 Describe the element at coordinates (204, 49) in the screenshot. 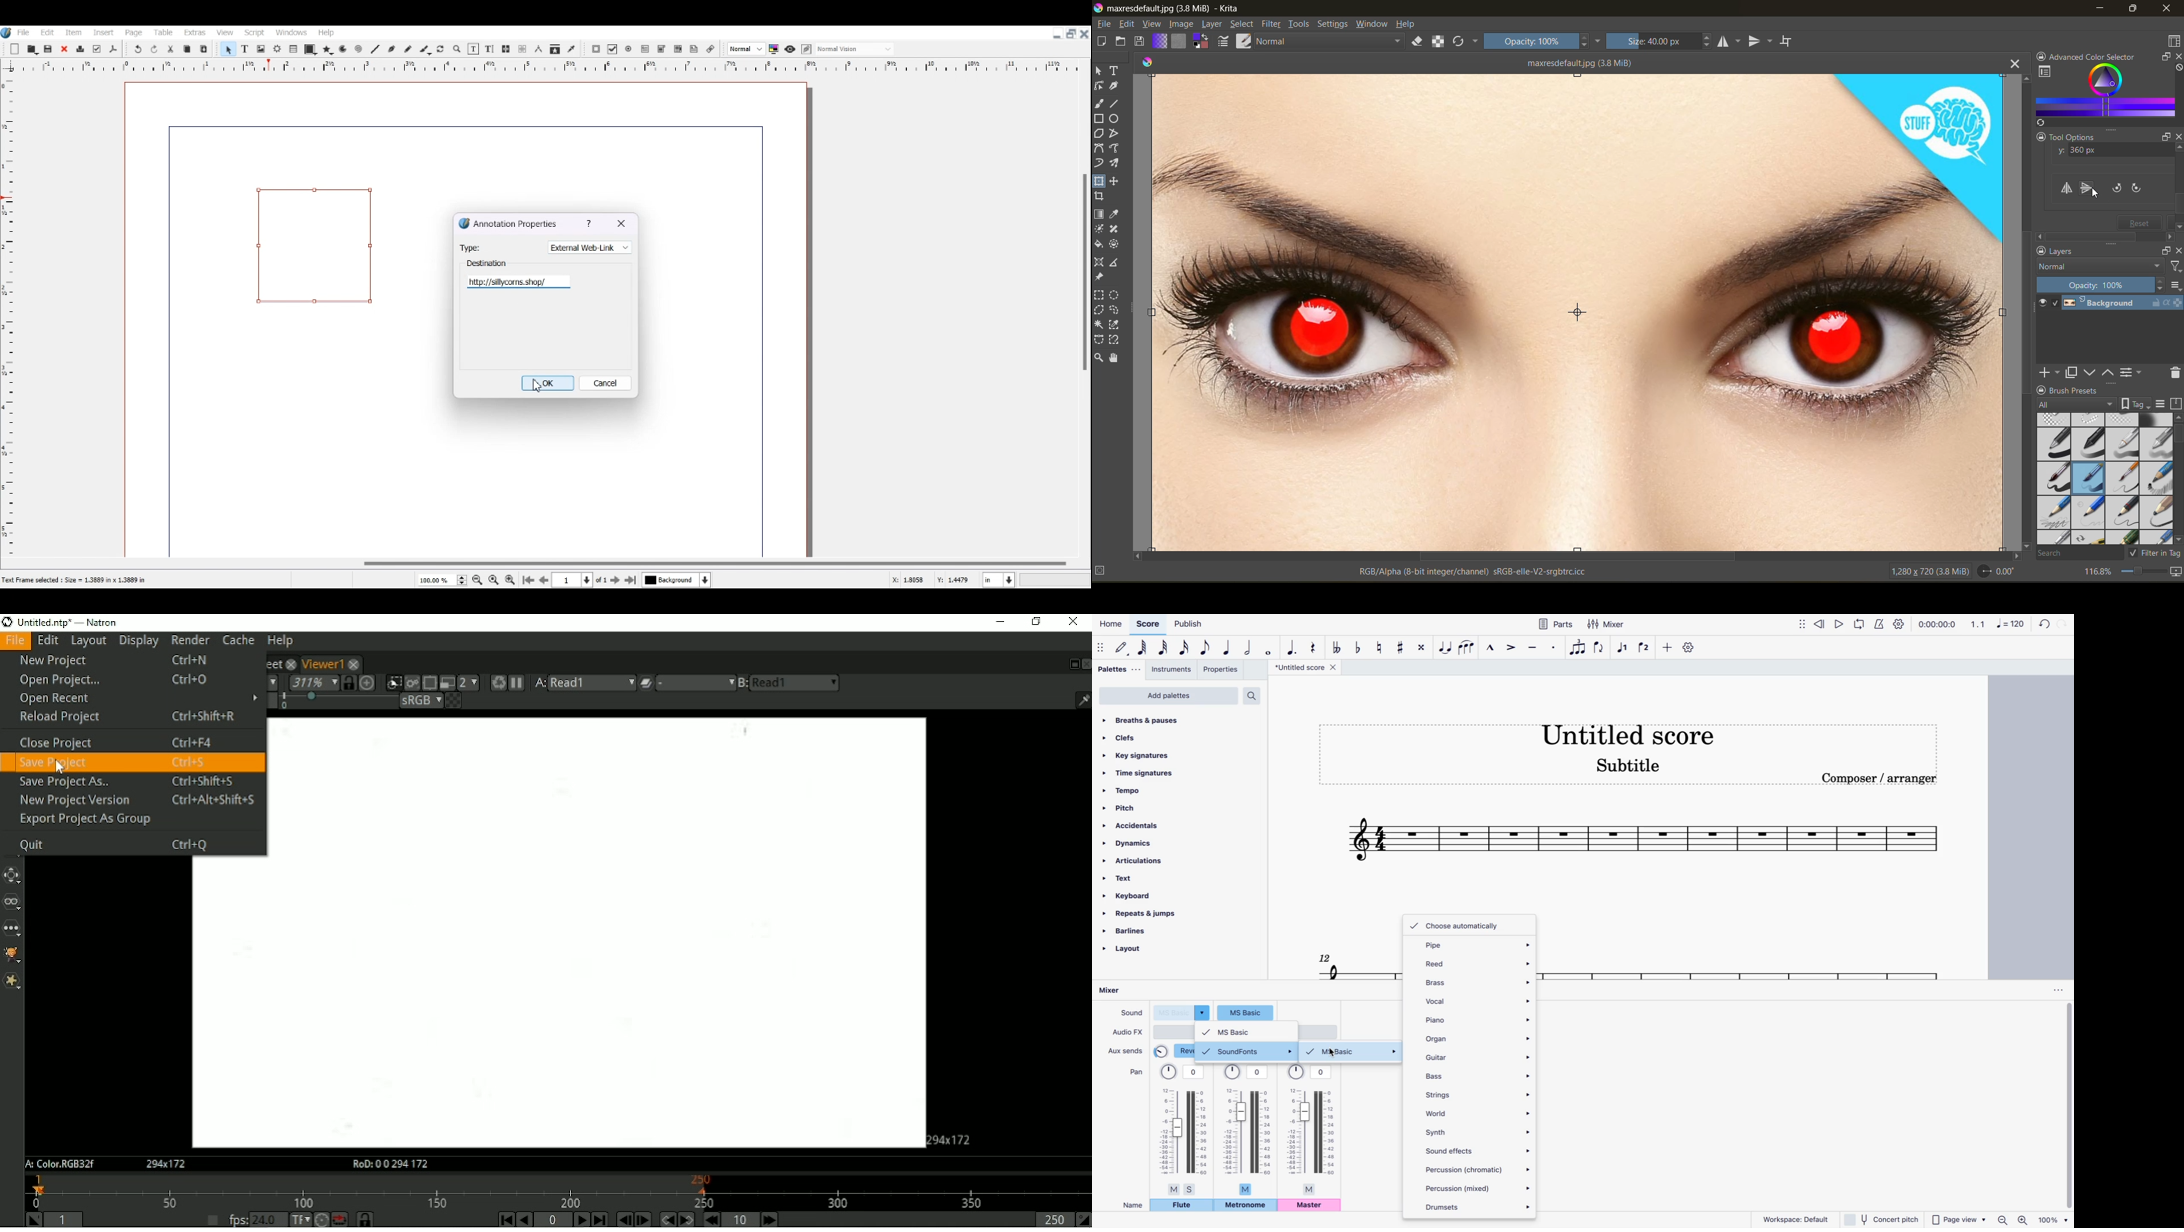

I see `Paste` at that location.